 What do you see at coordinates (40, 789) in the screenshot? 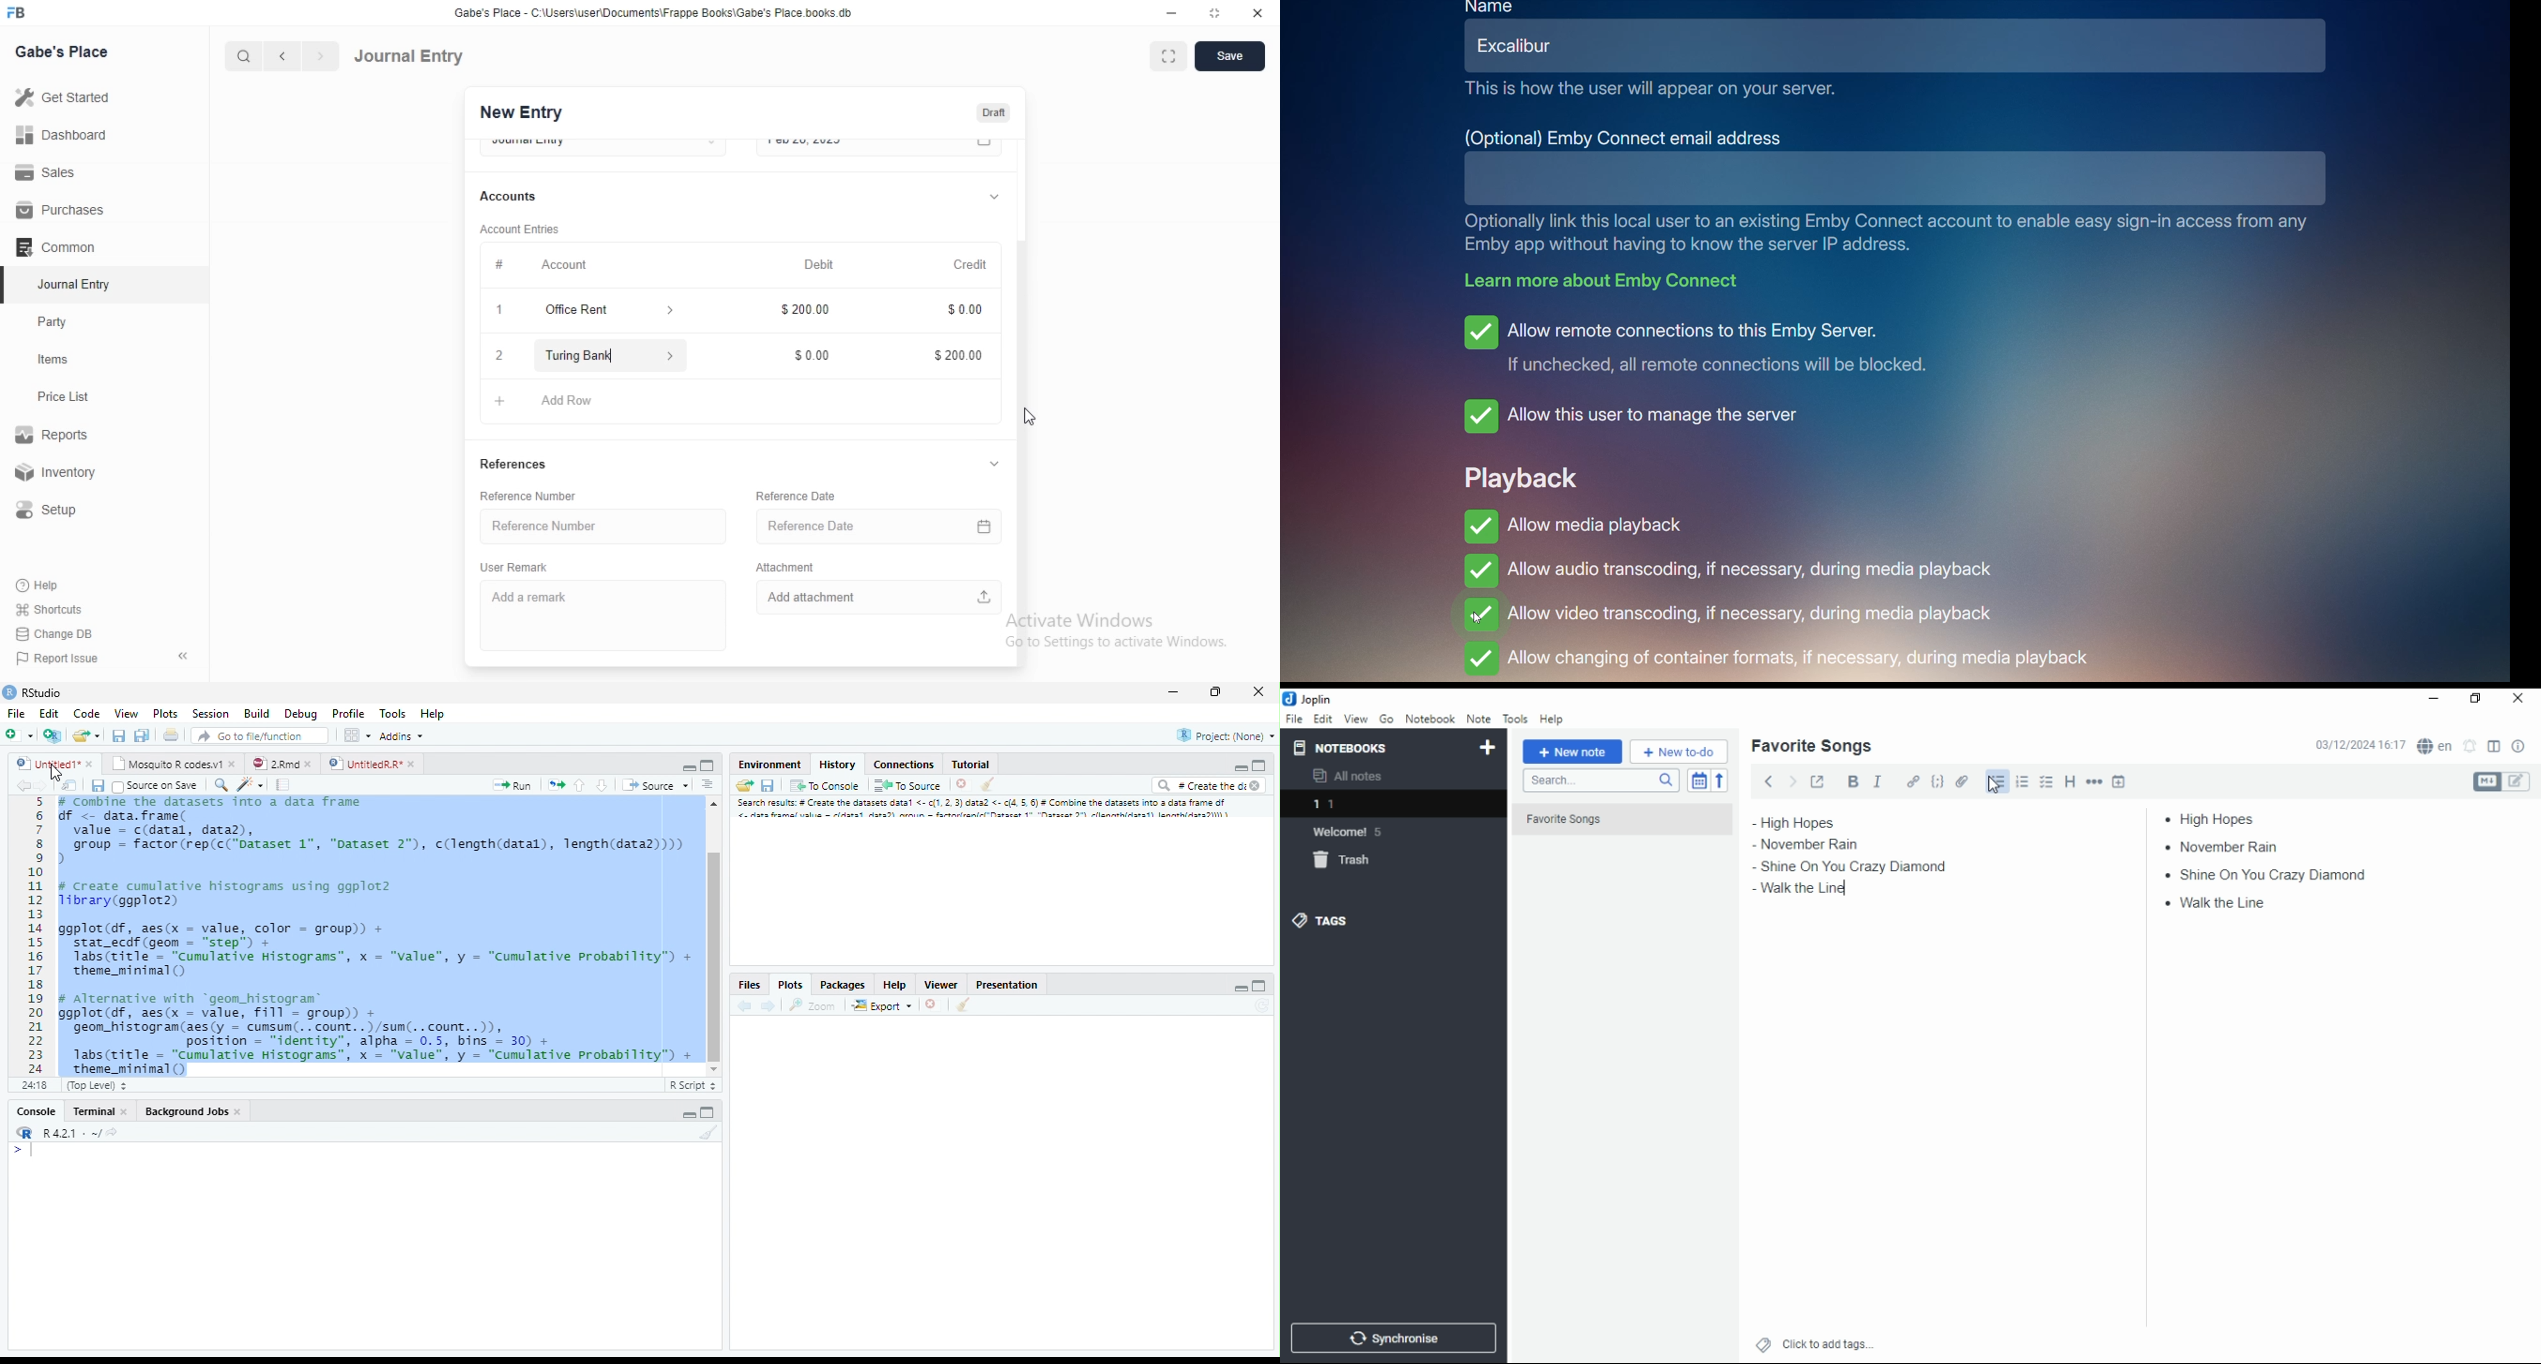
I see `Next` at bounding box center [40, 789].